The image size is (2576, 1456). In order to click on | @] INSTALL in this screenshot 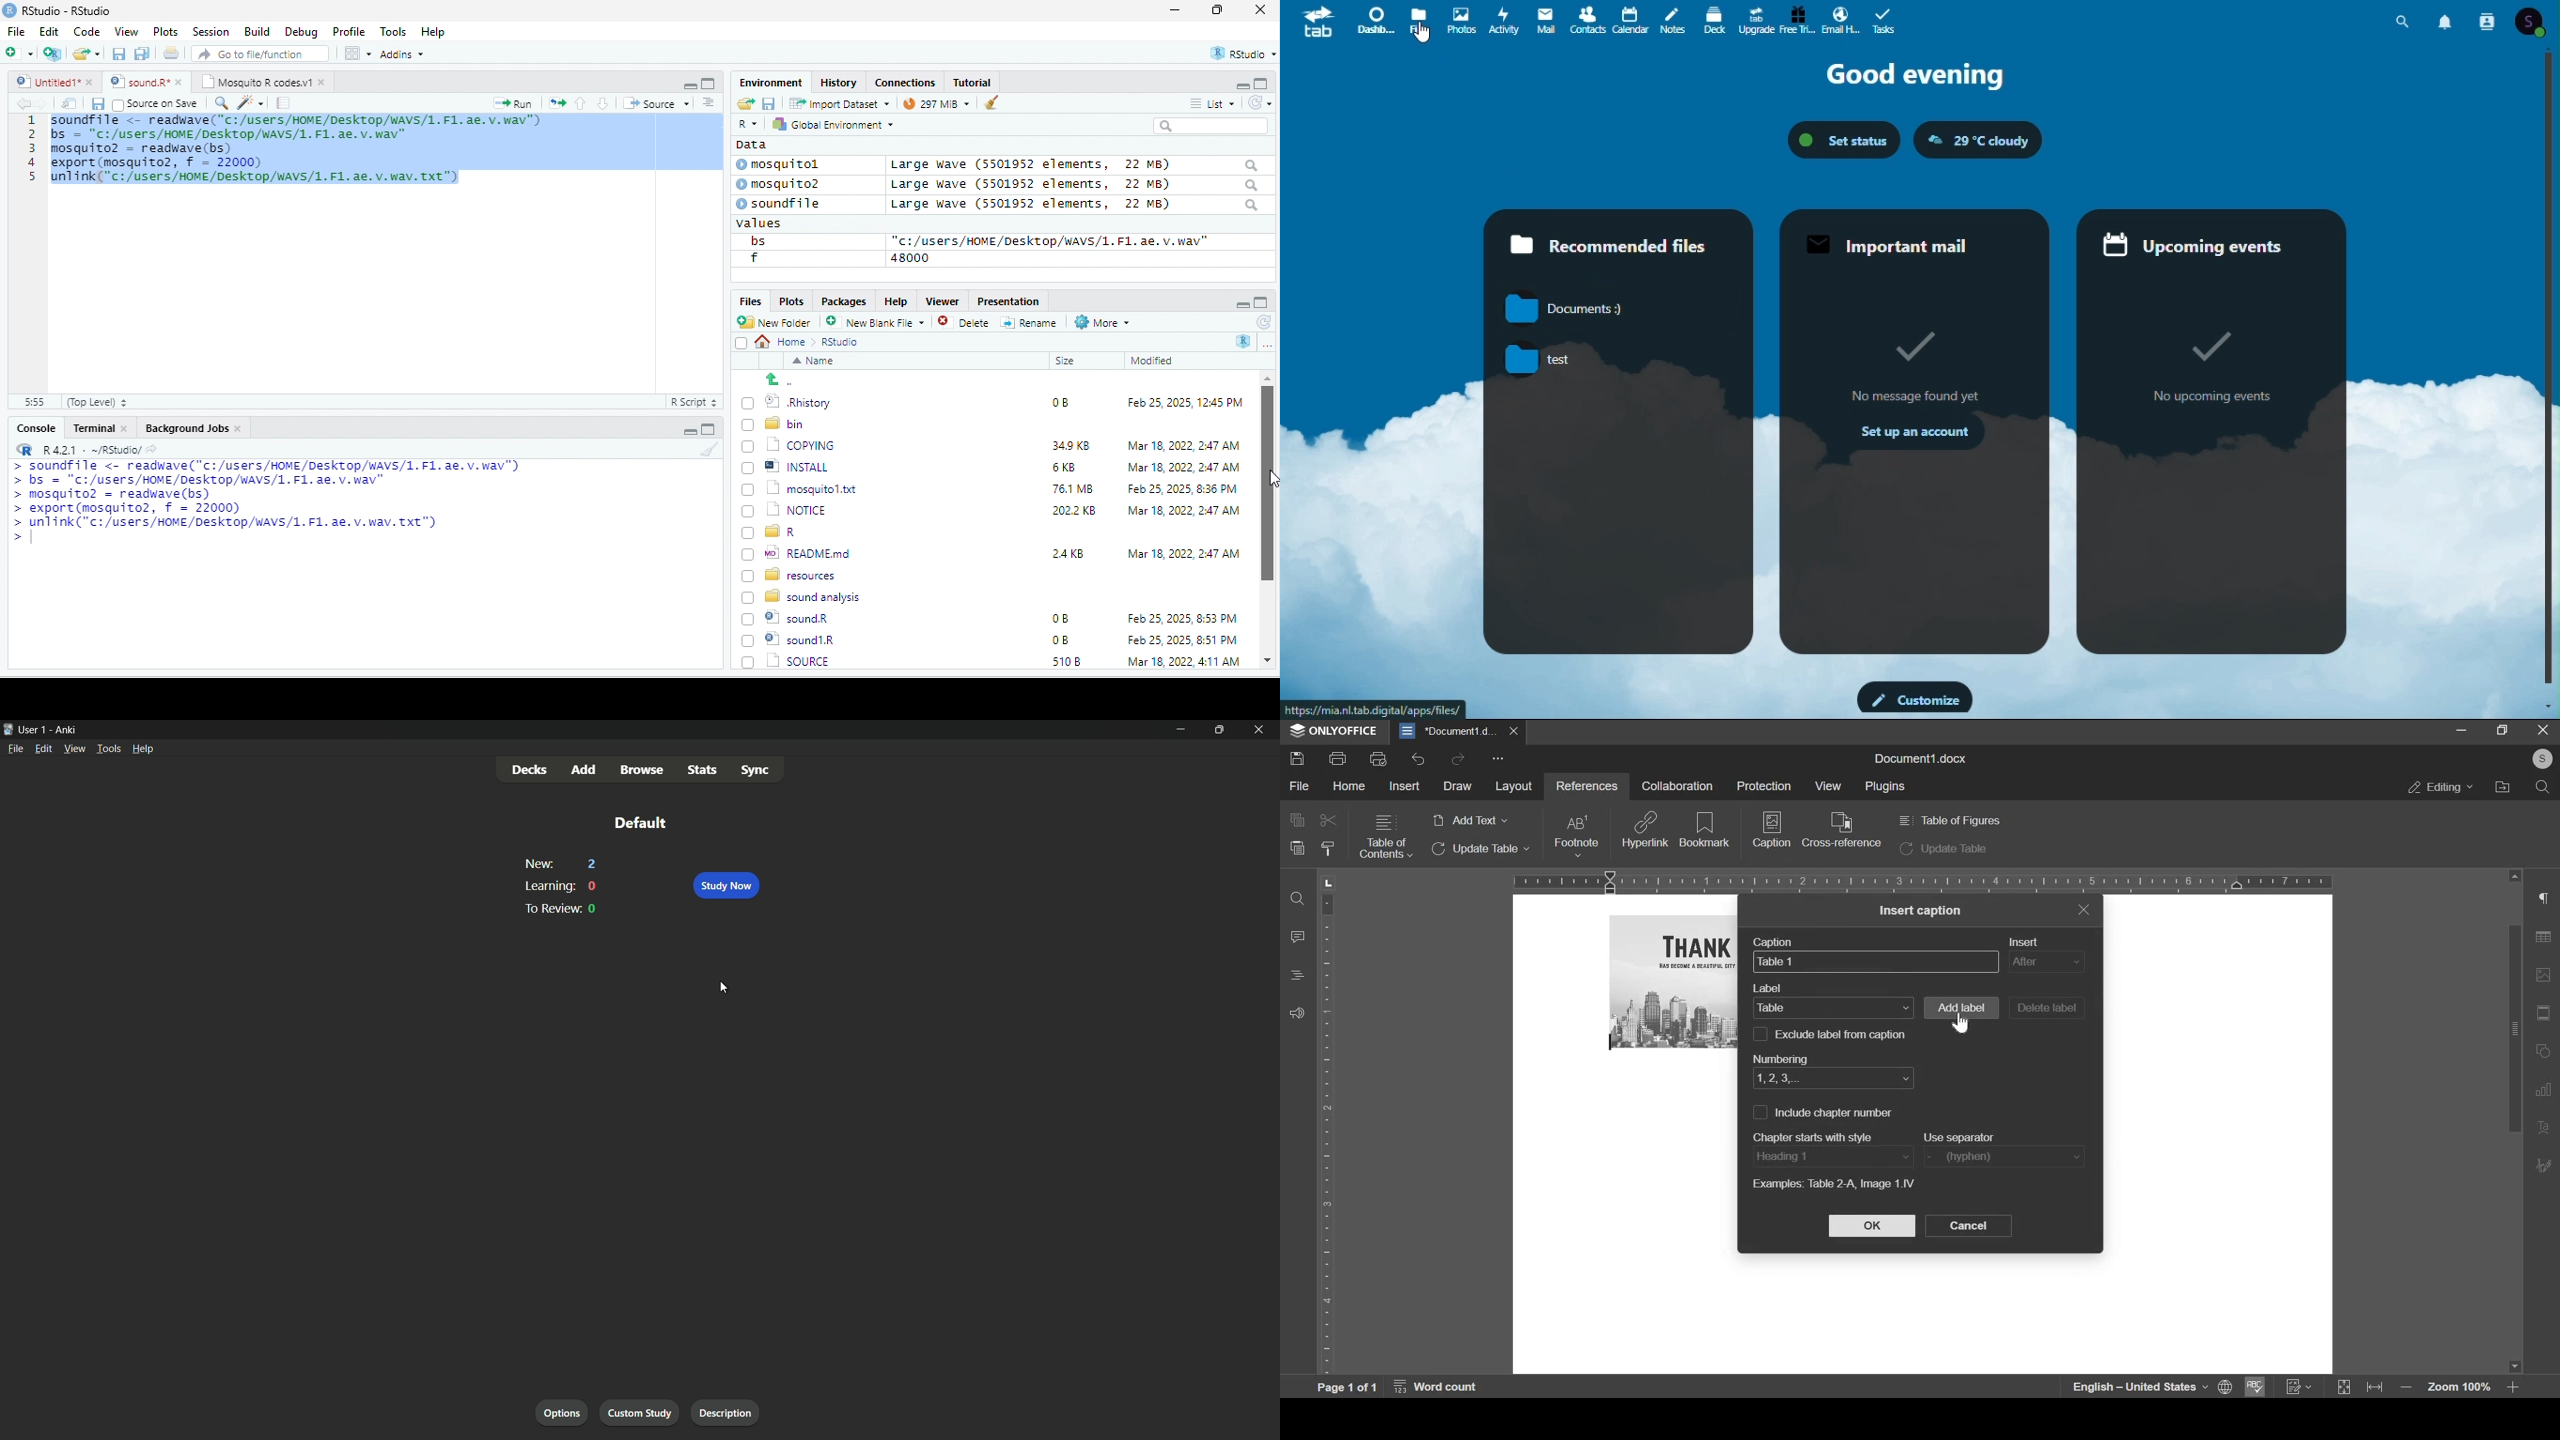, I will do `click(788, 466)`.